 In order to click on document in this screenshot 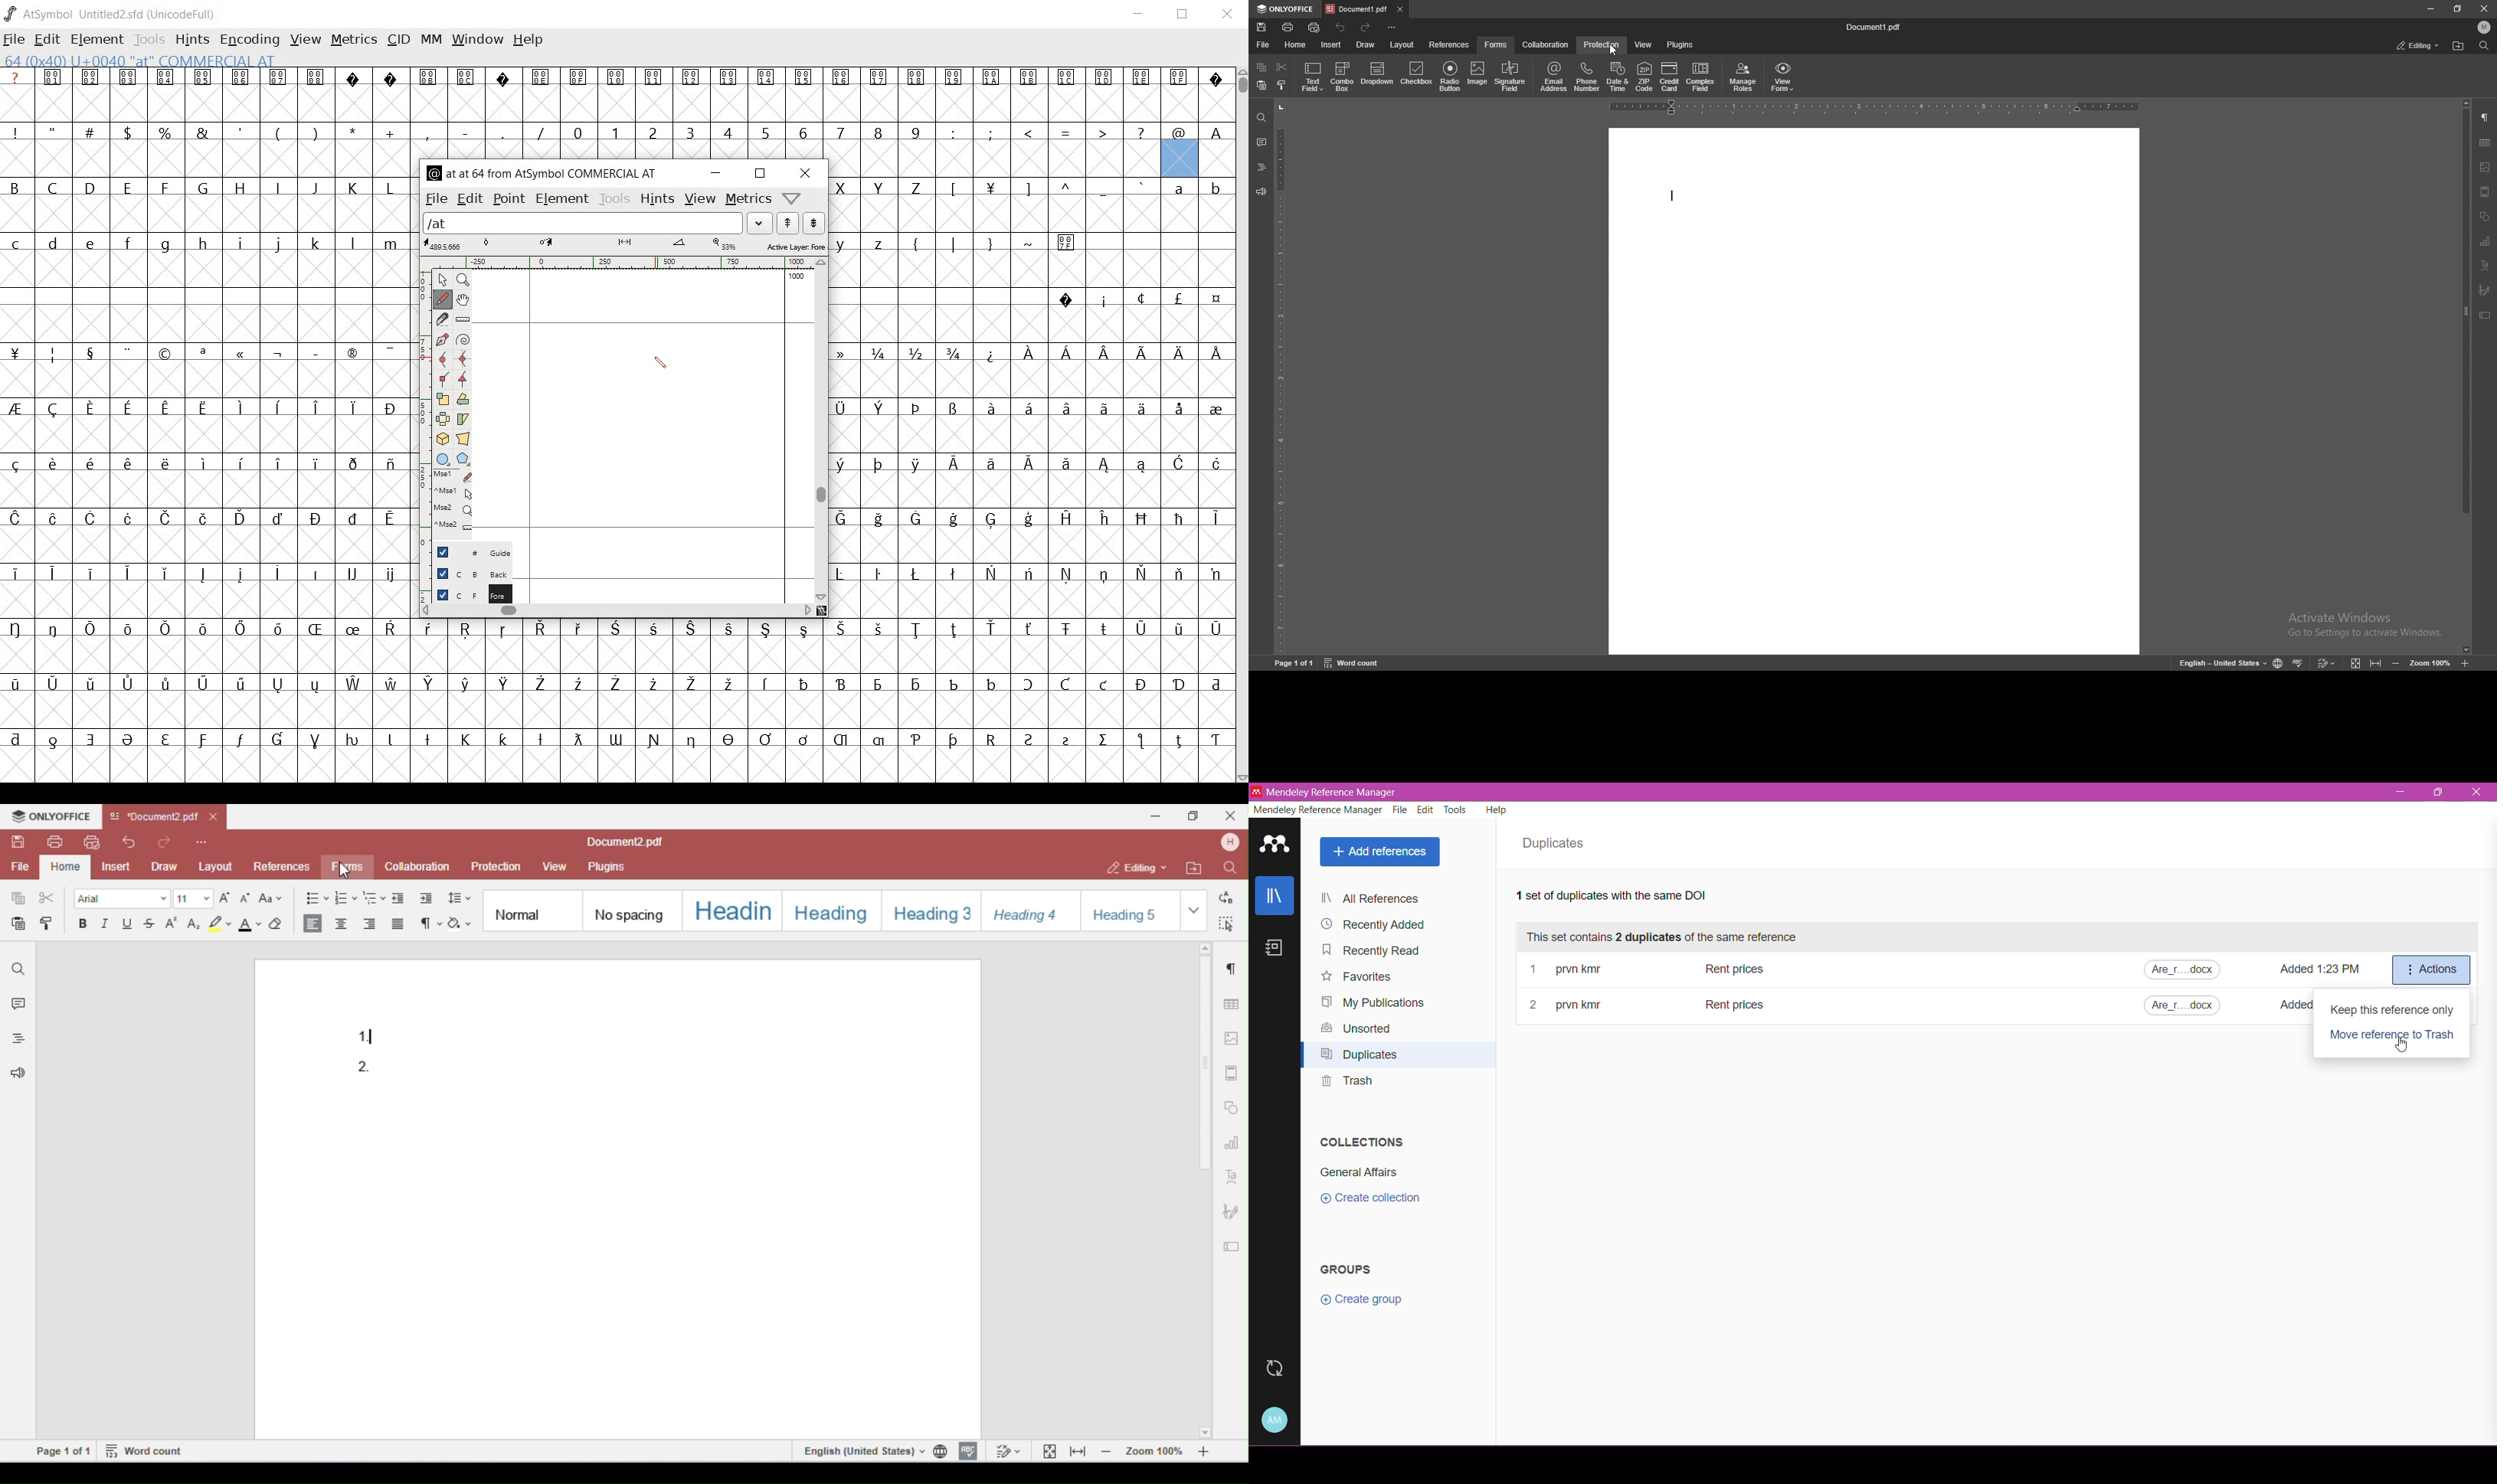, I will do `click(1873, 391)`.